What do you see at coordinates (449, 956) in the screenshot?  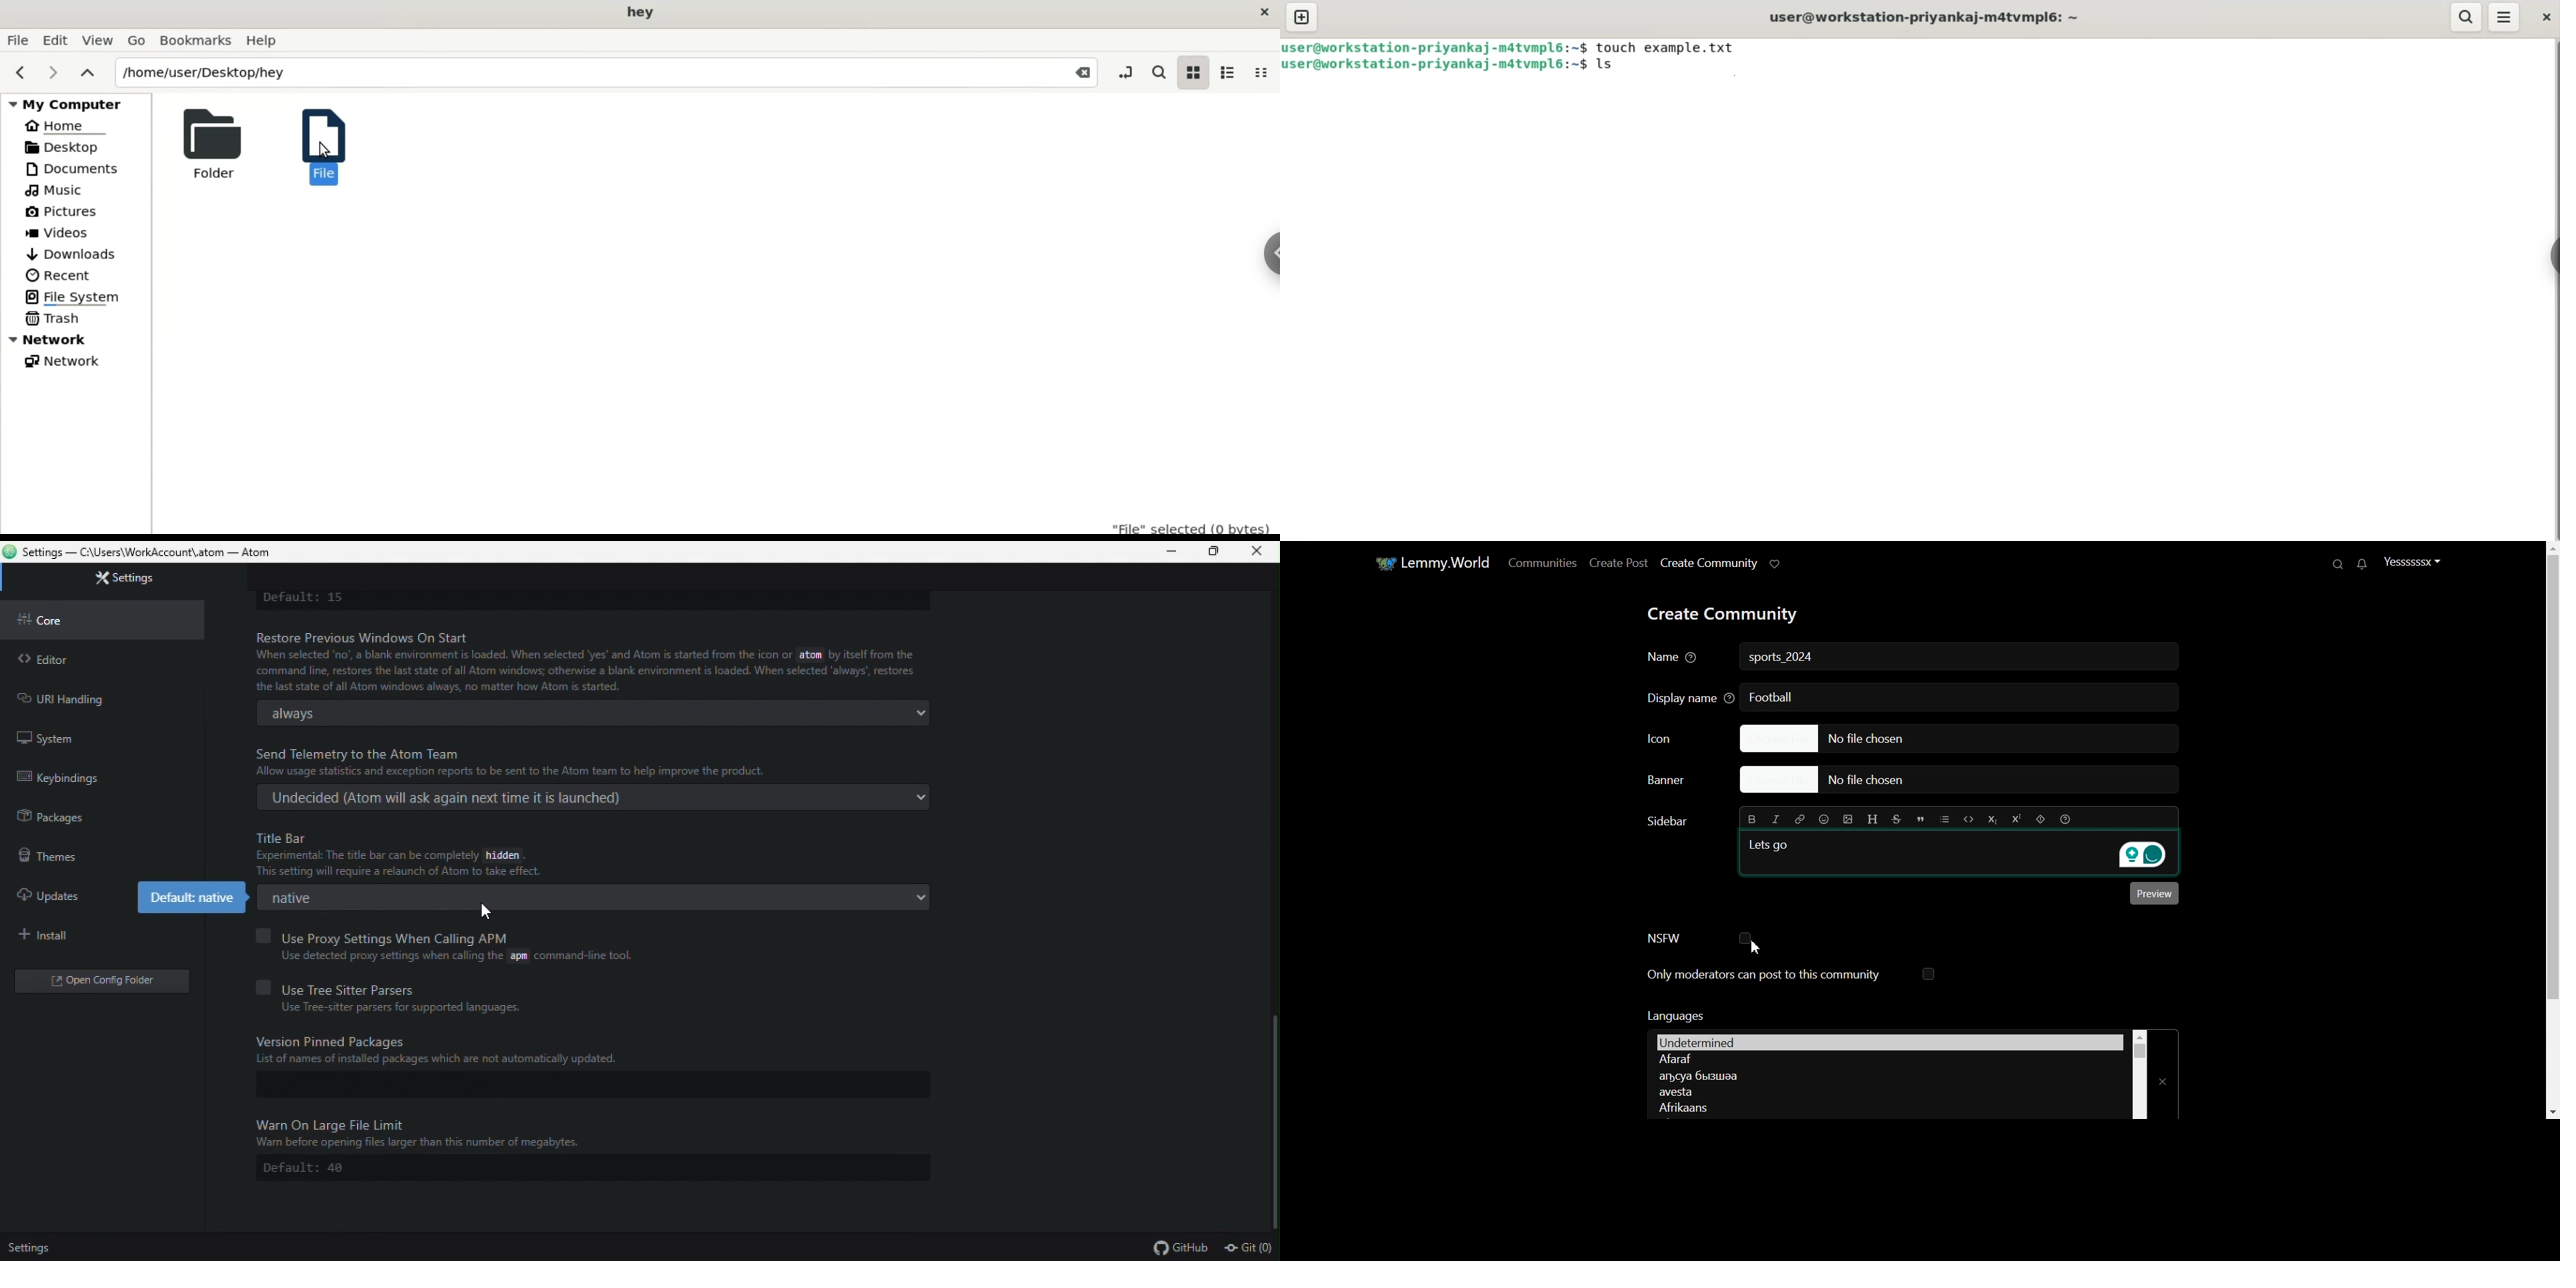 I see `Use detected proxy settings when calling the atom command-line tool.` at bounding box center [449, 956].